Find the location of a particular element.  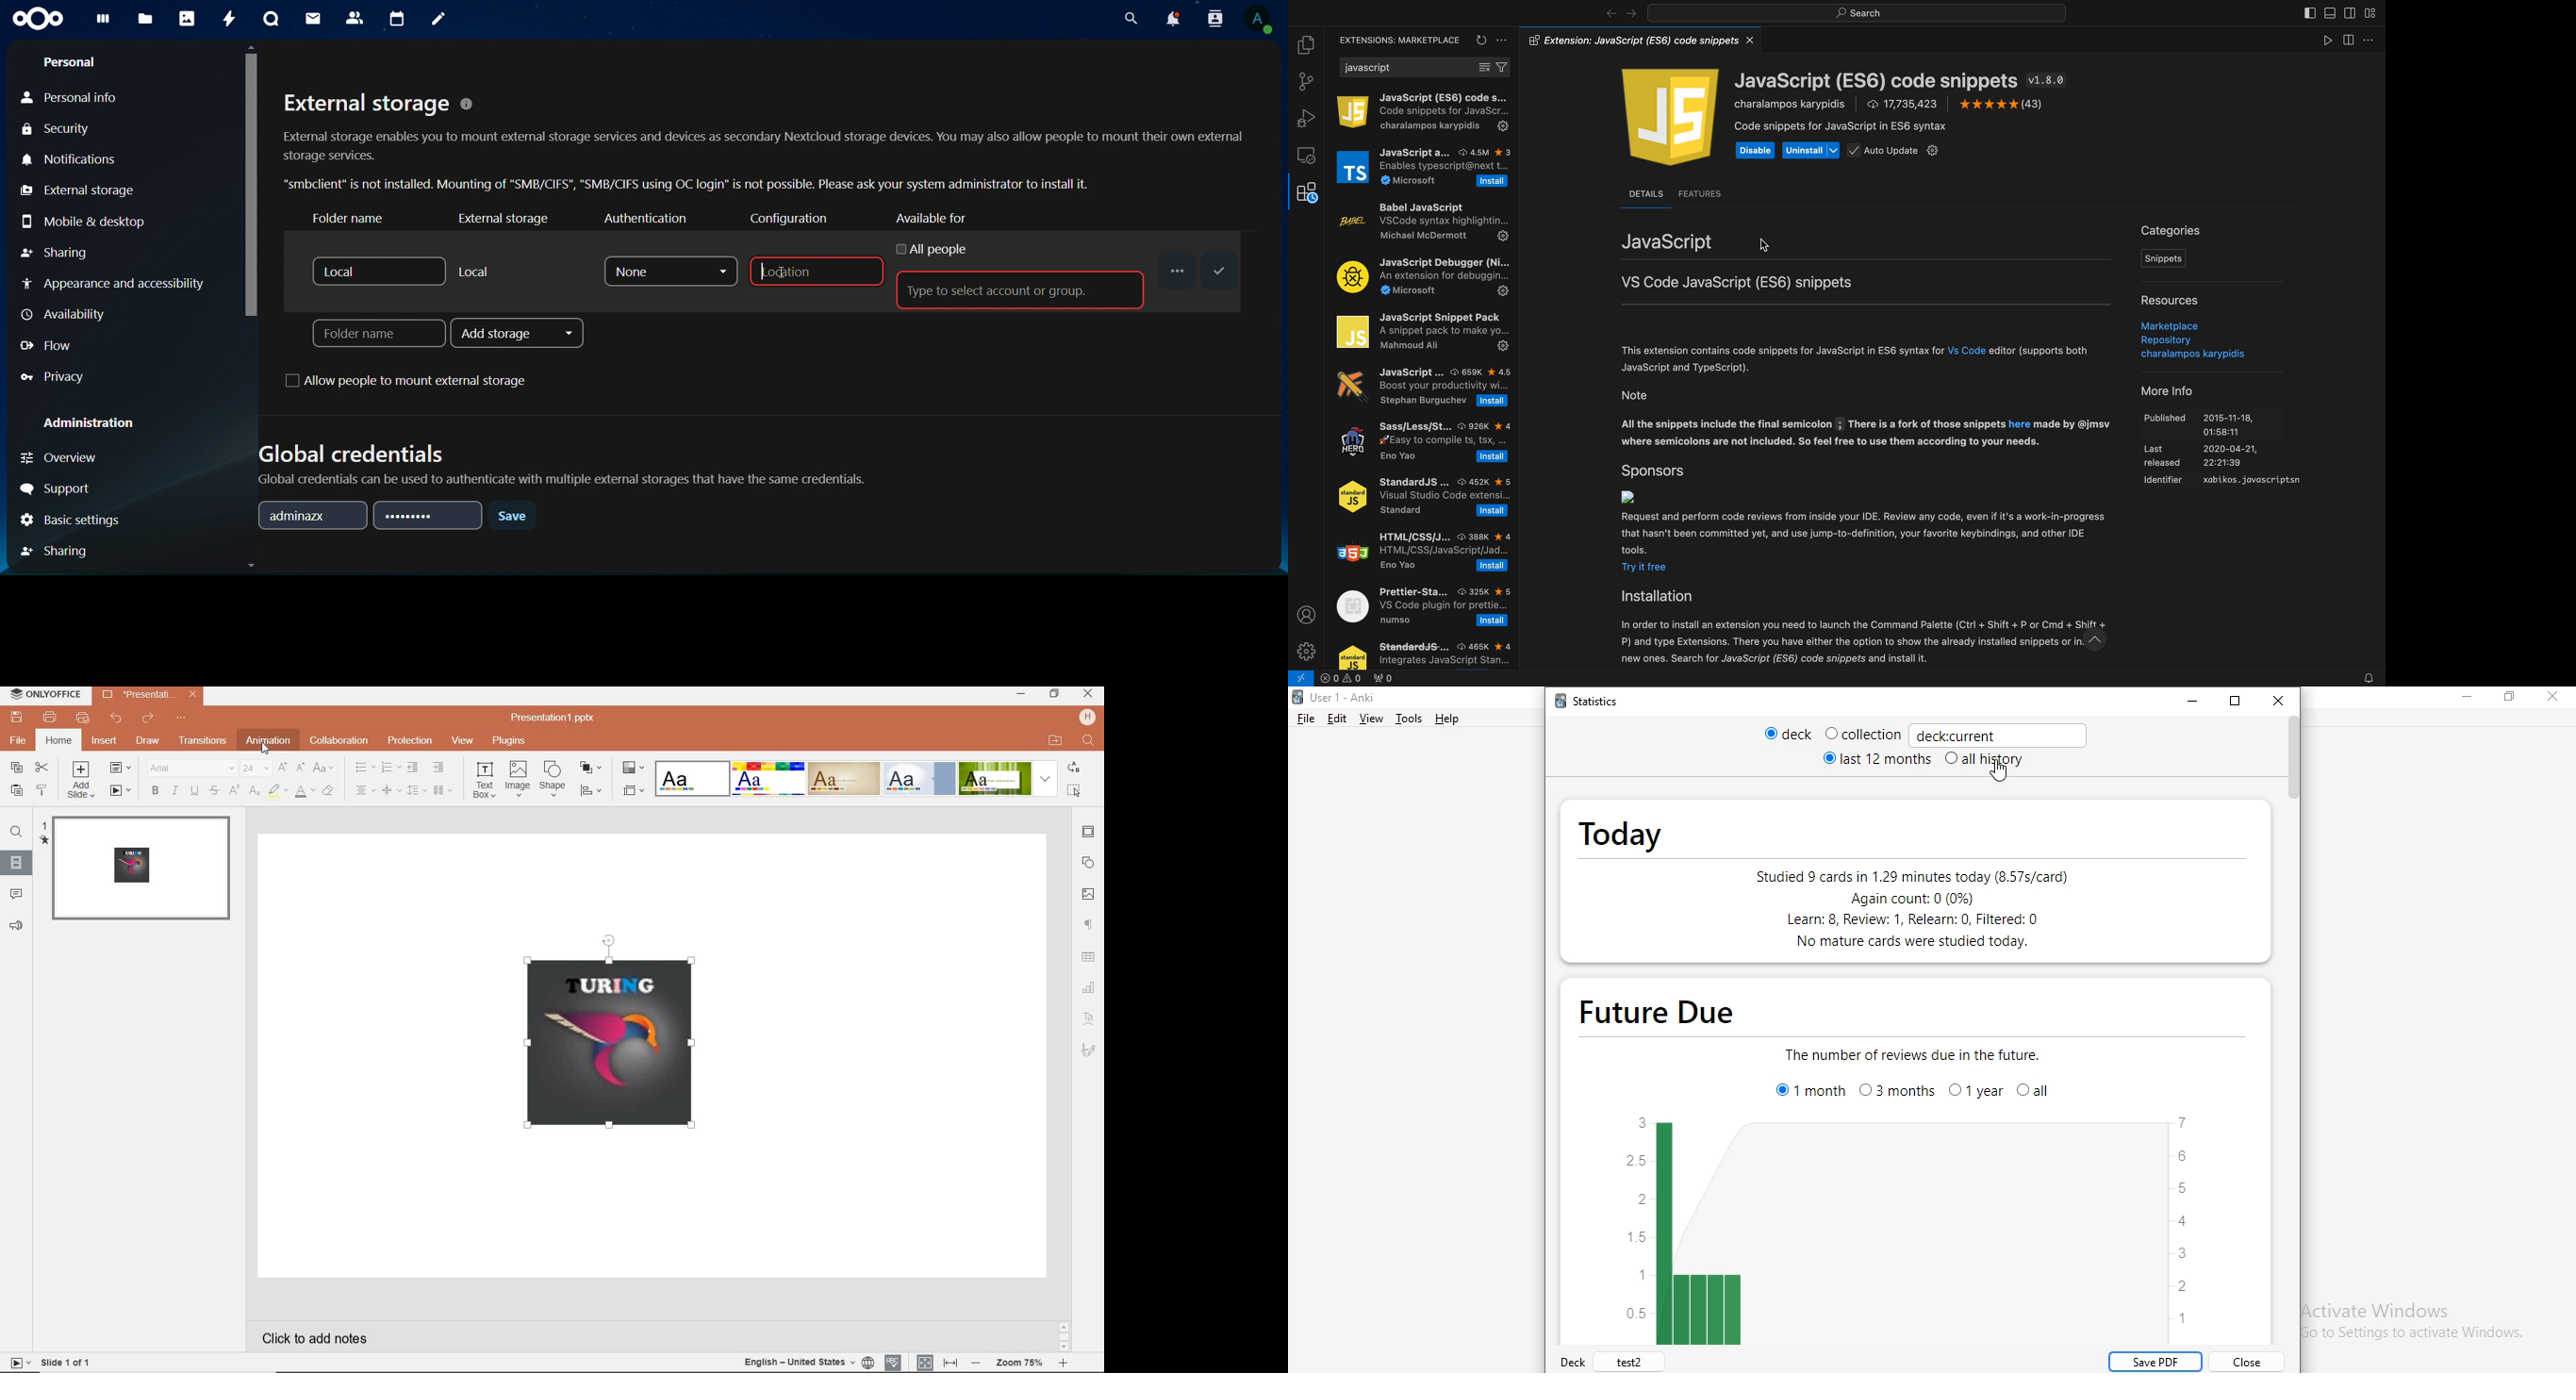

search is located at coordinates (1850, 14).